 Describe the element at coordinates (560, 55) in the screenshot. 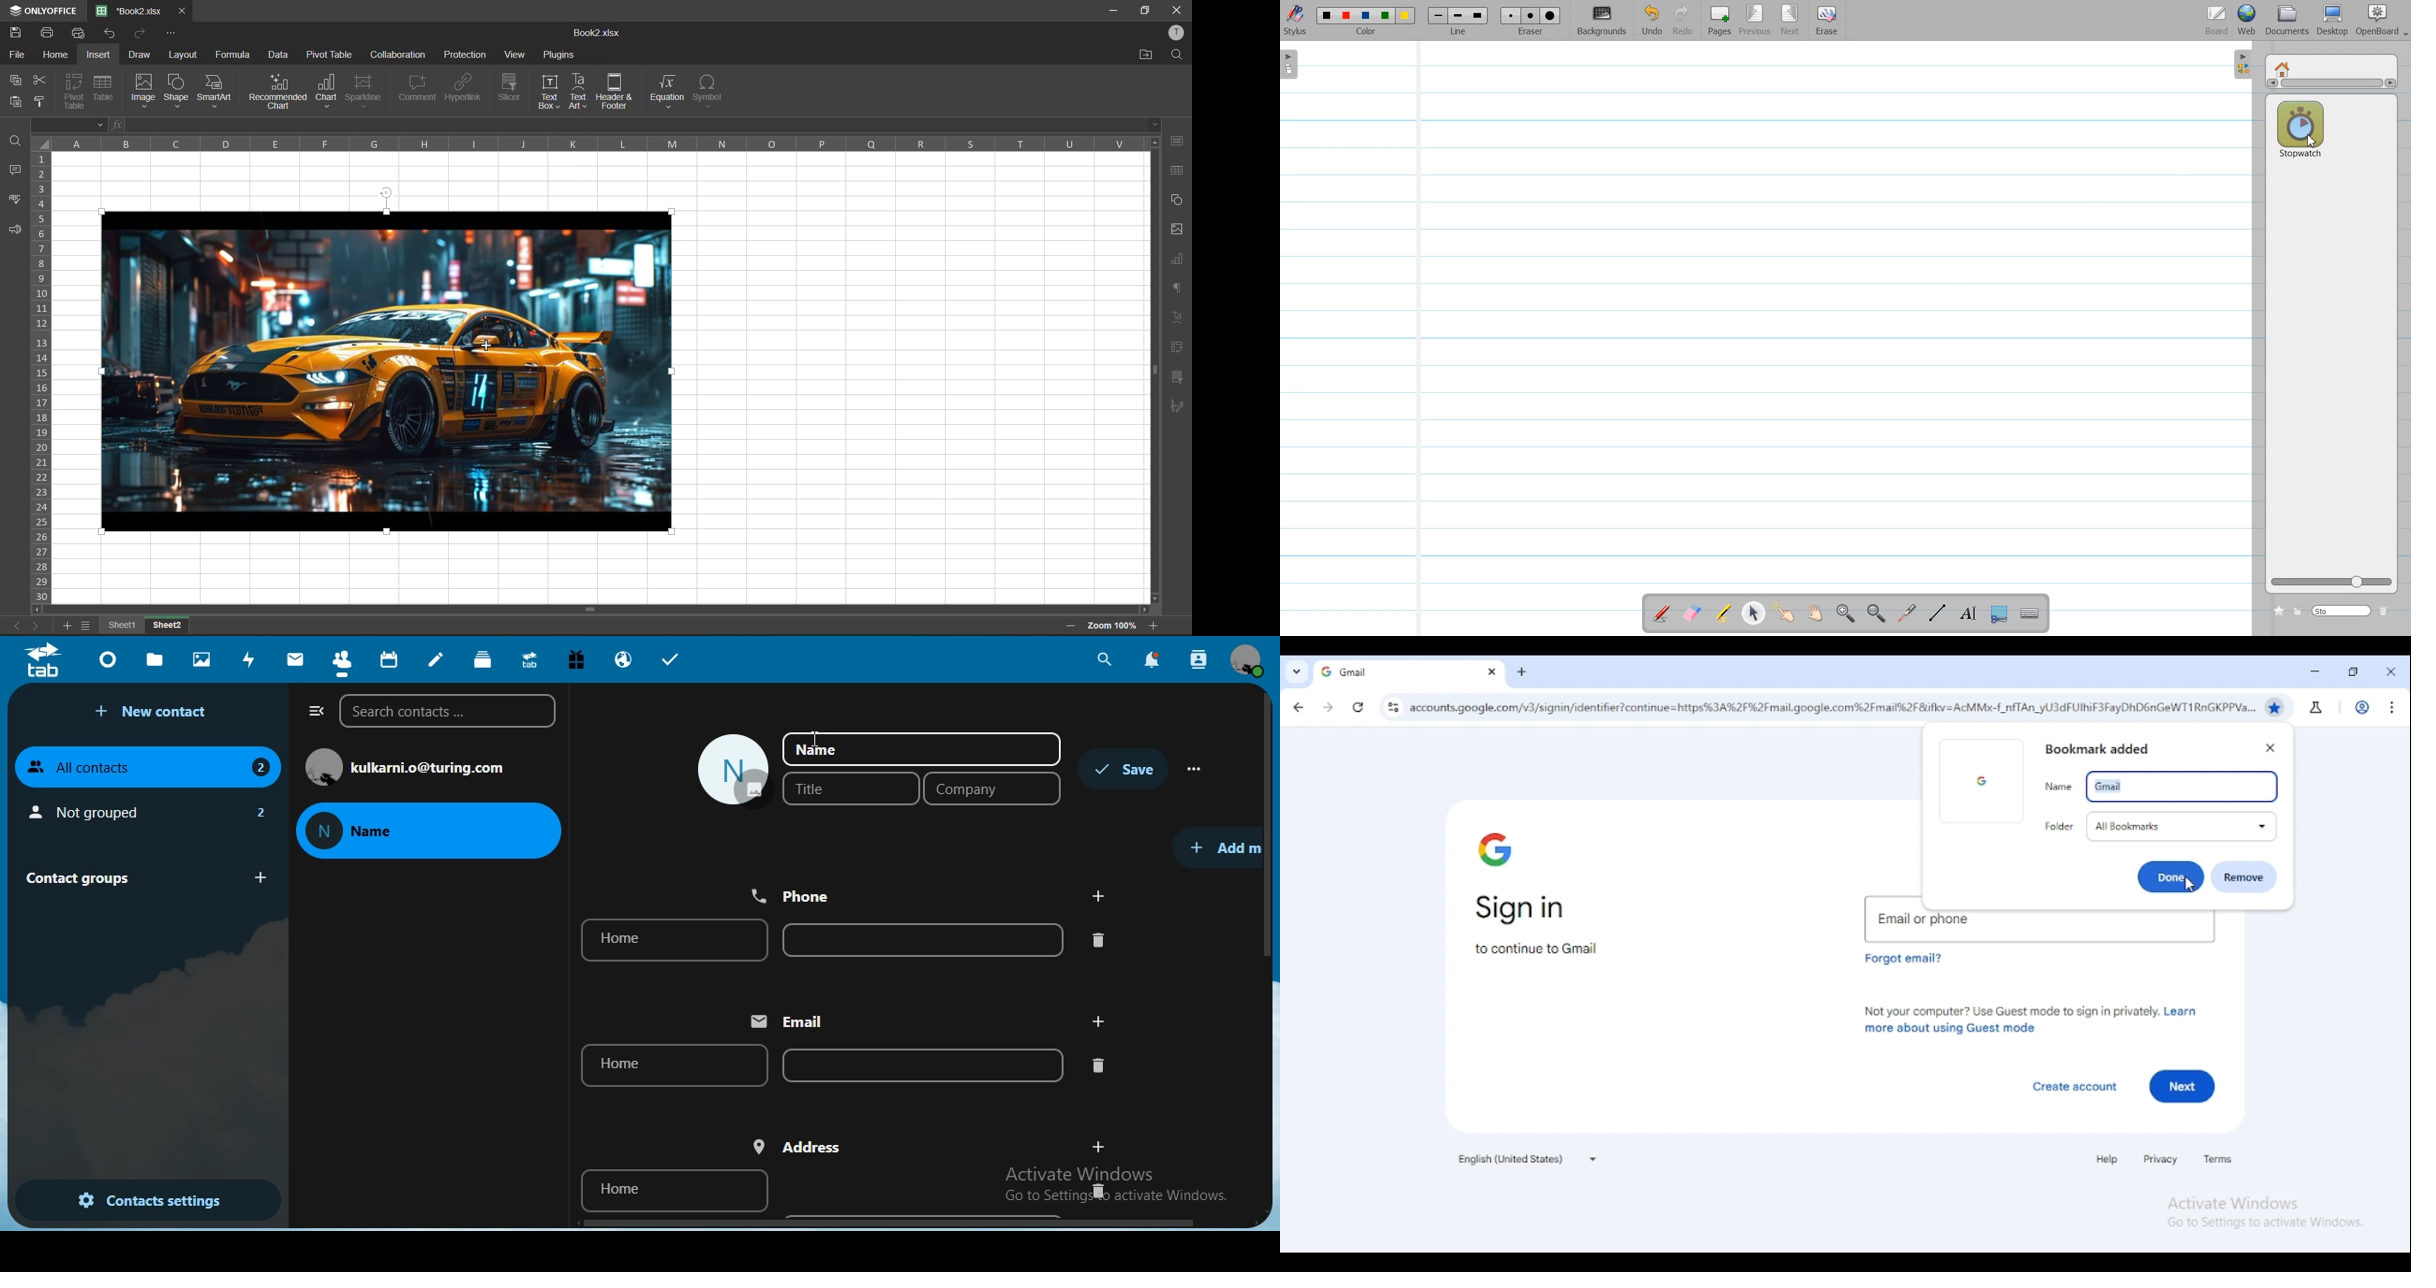

I see `plugins` at that location.